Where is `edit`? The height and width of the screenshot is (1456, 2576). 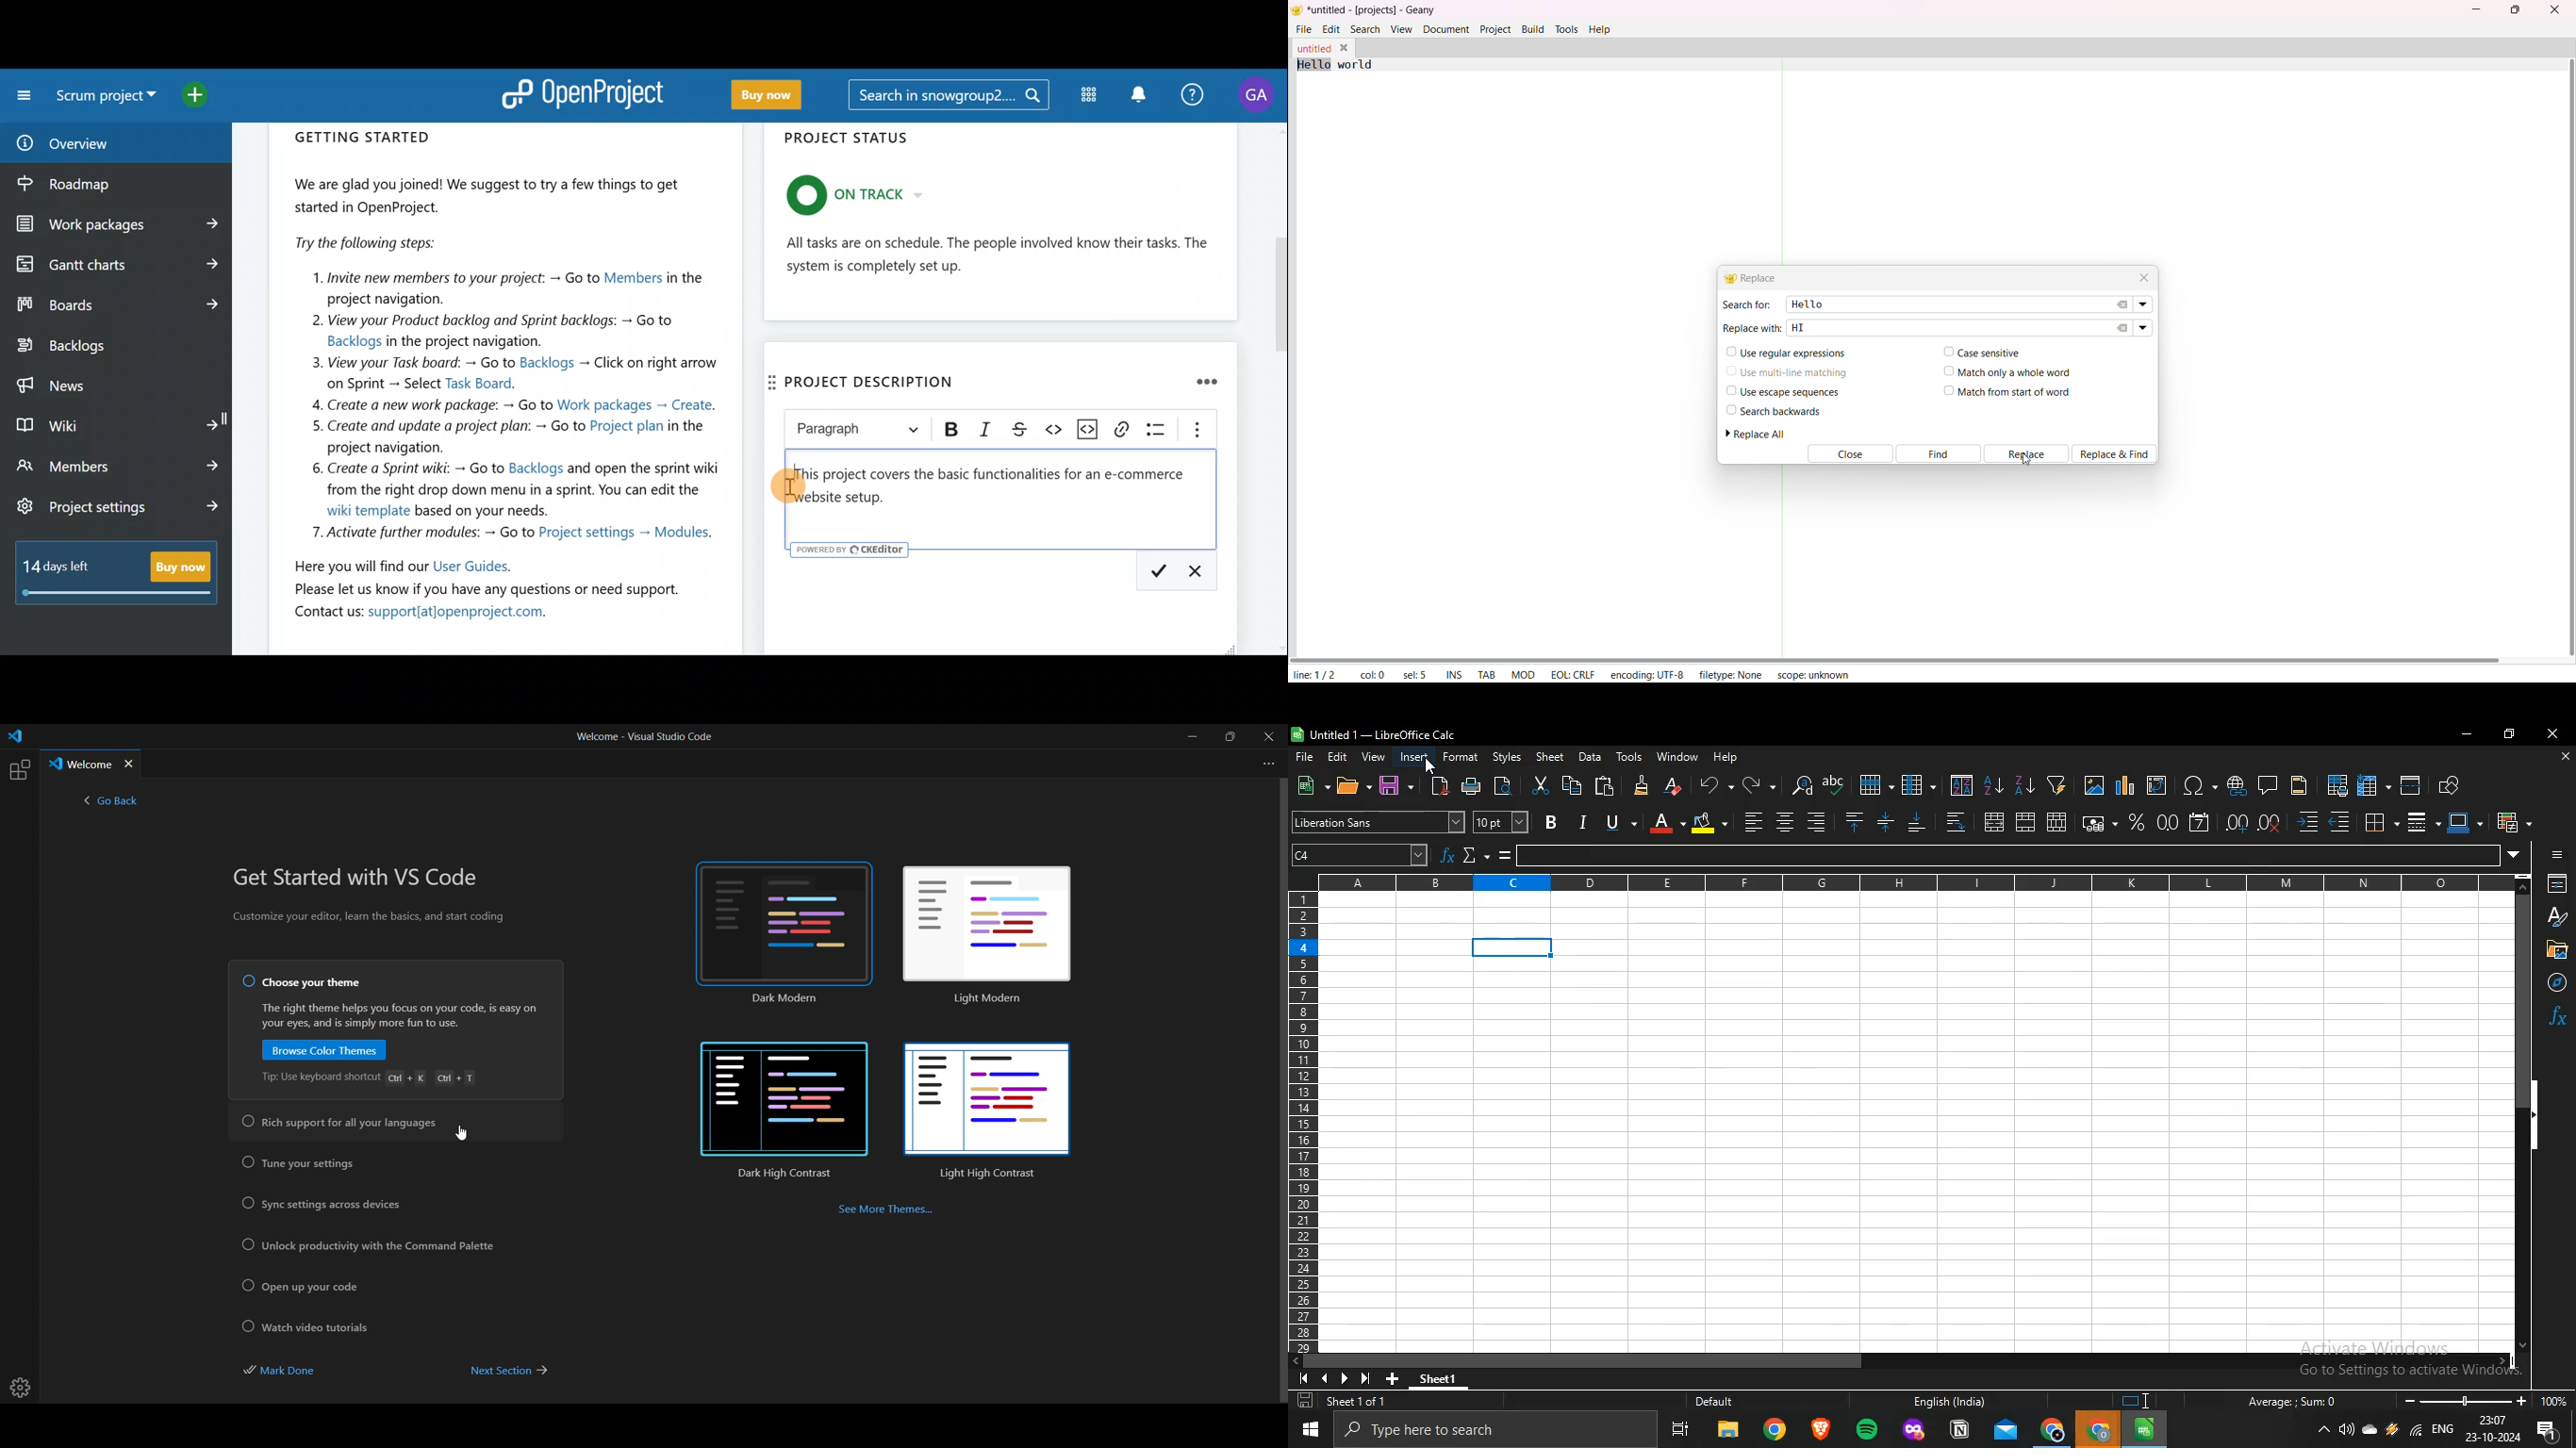 edit is located at coordinates (1340, 755).